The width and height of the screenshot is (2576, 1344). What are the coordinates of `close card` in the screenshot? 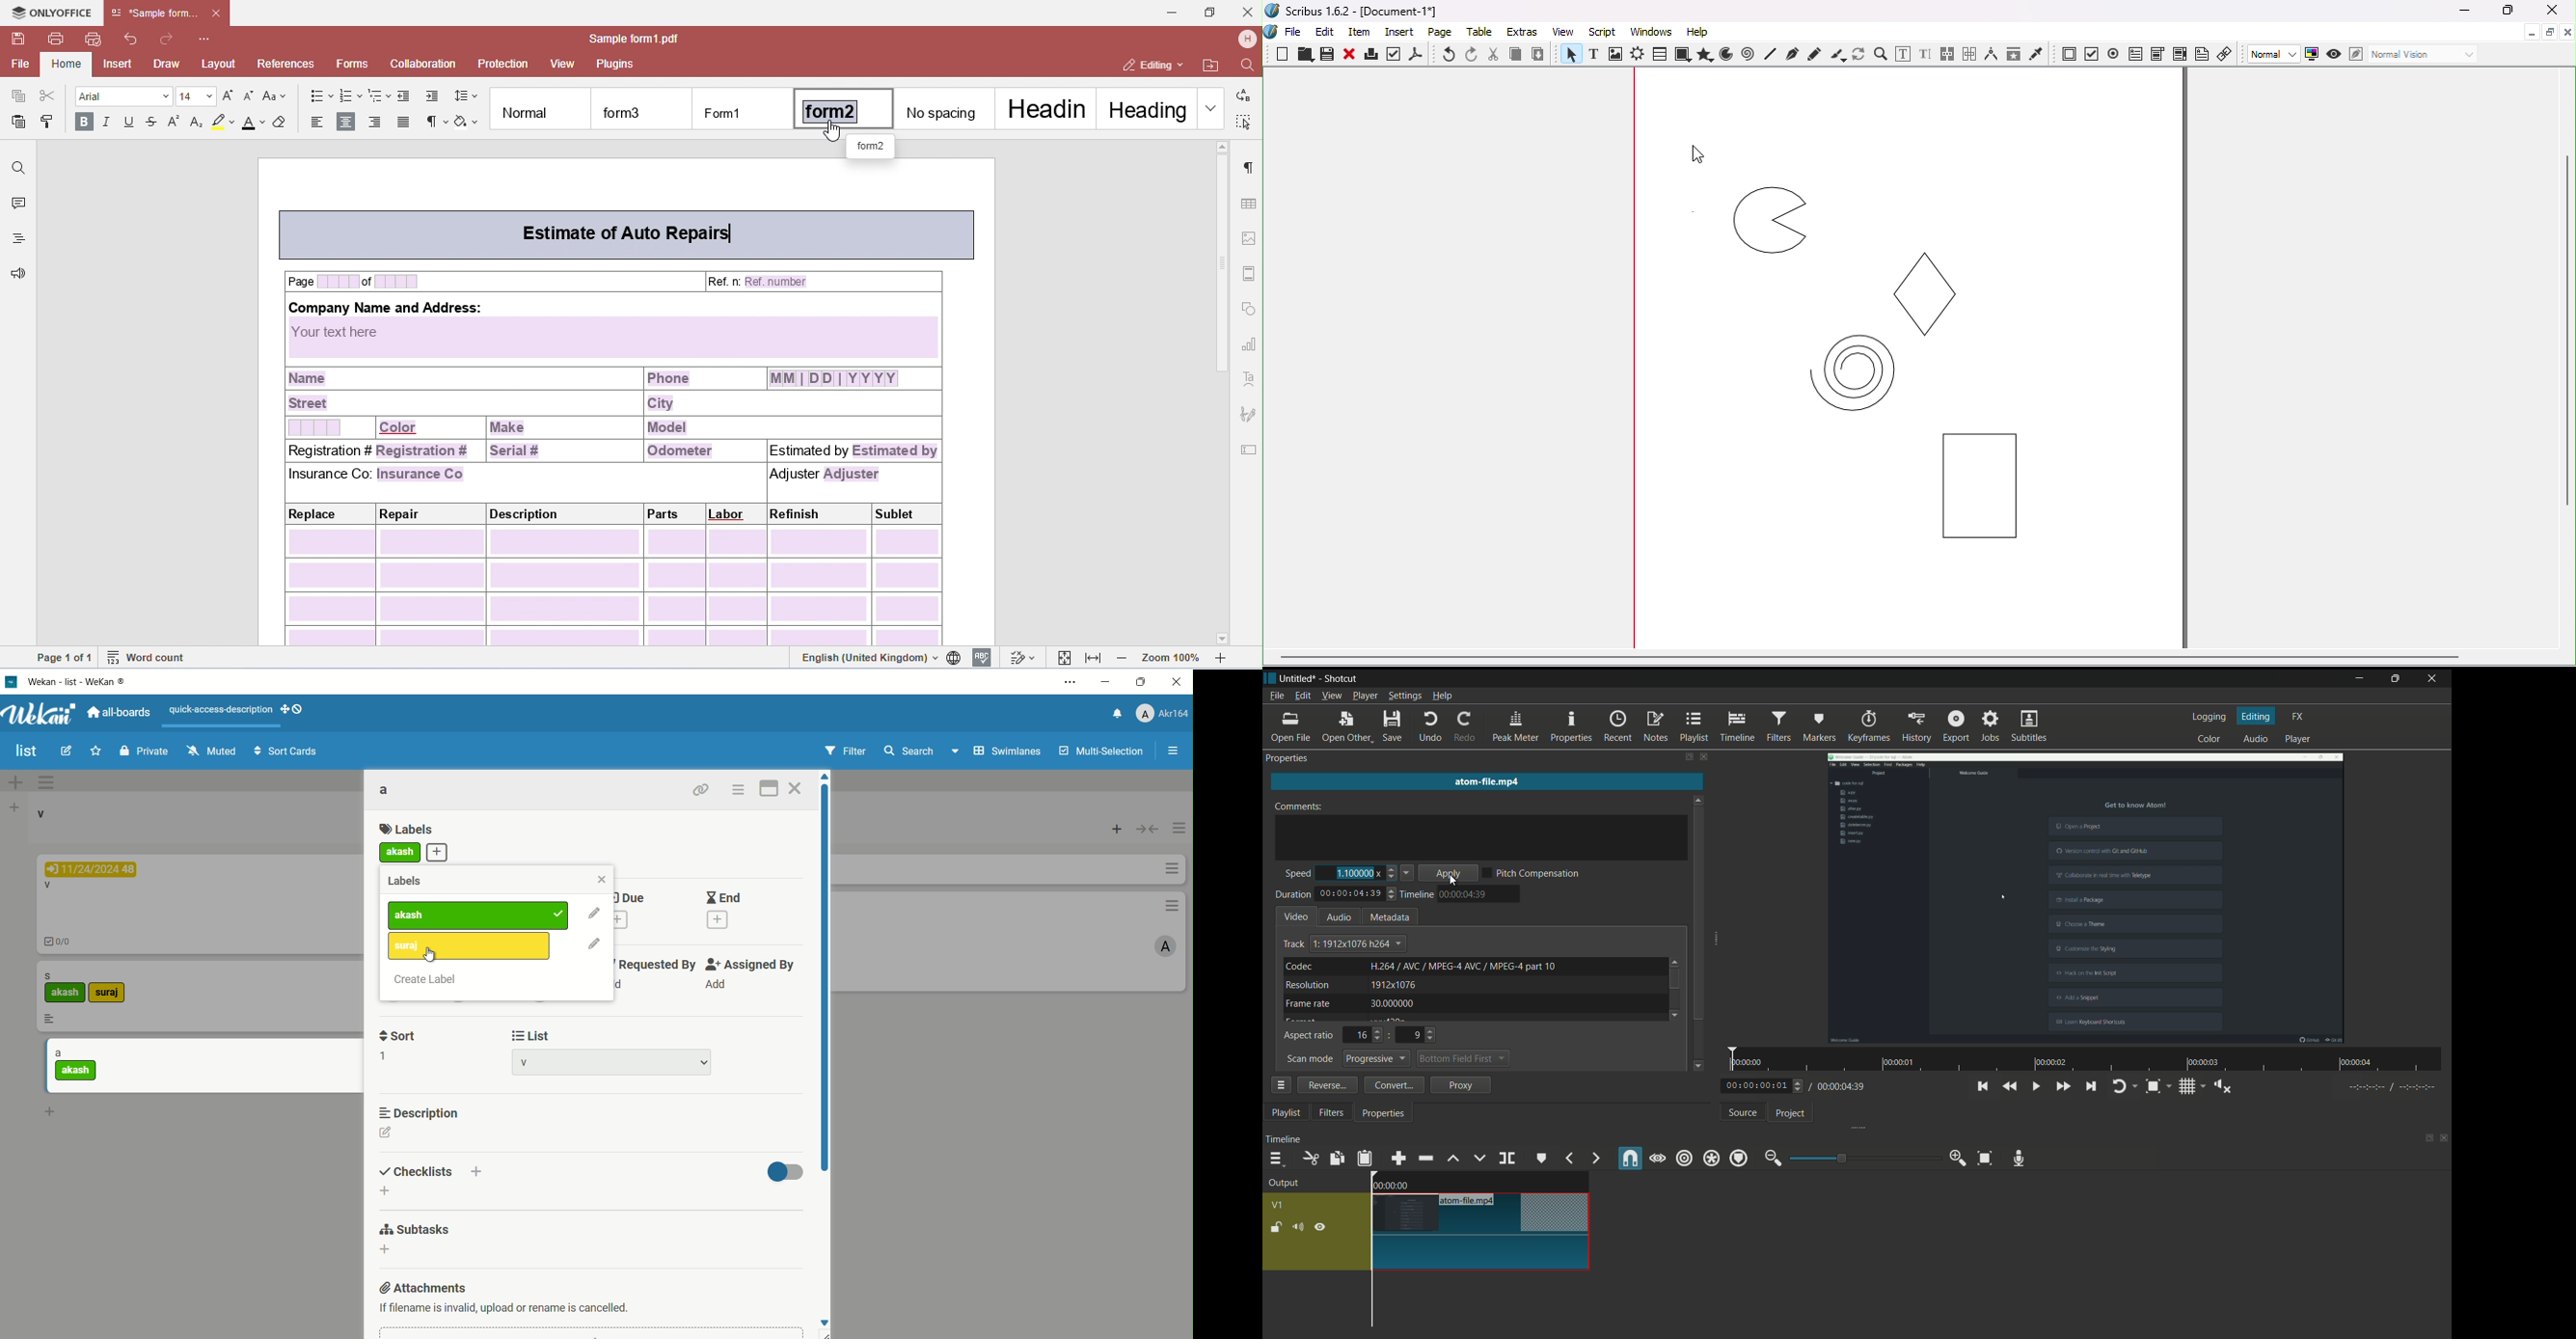 It's located at (796, 790).